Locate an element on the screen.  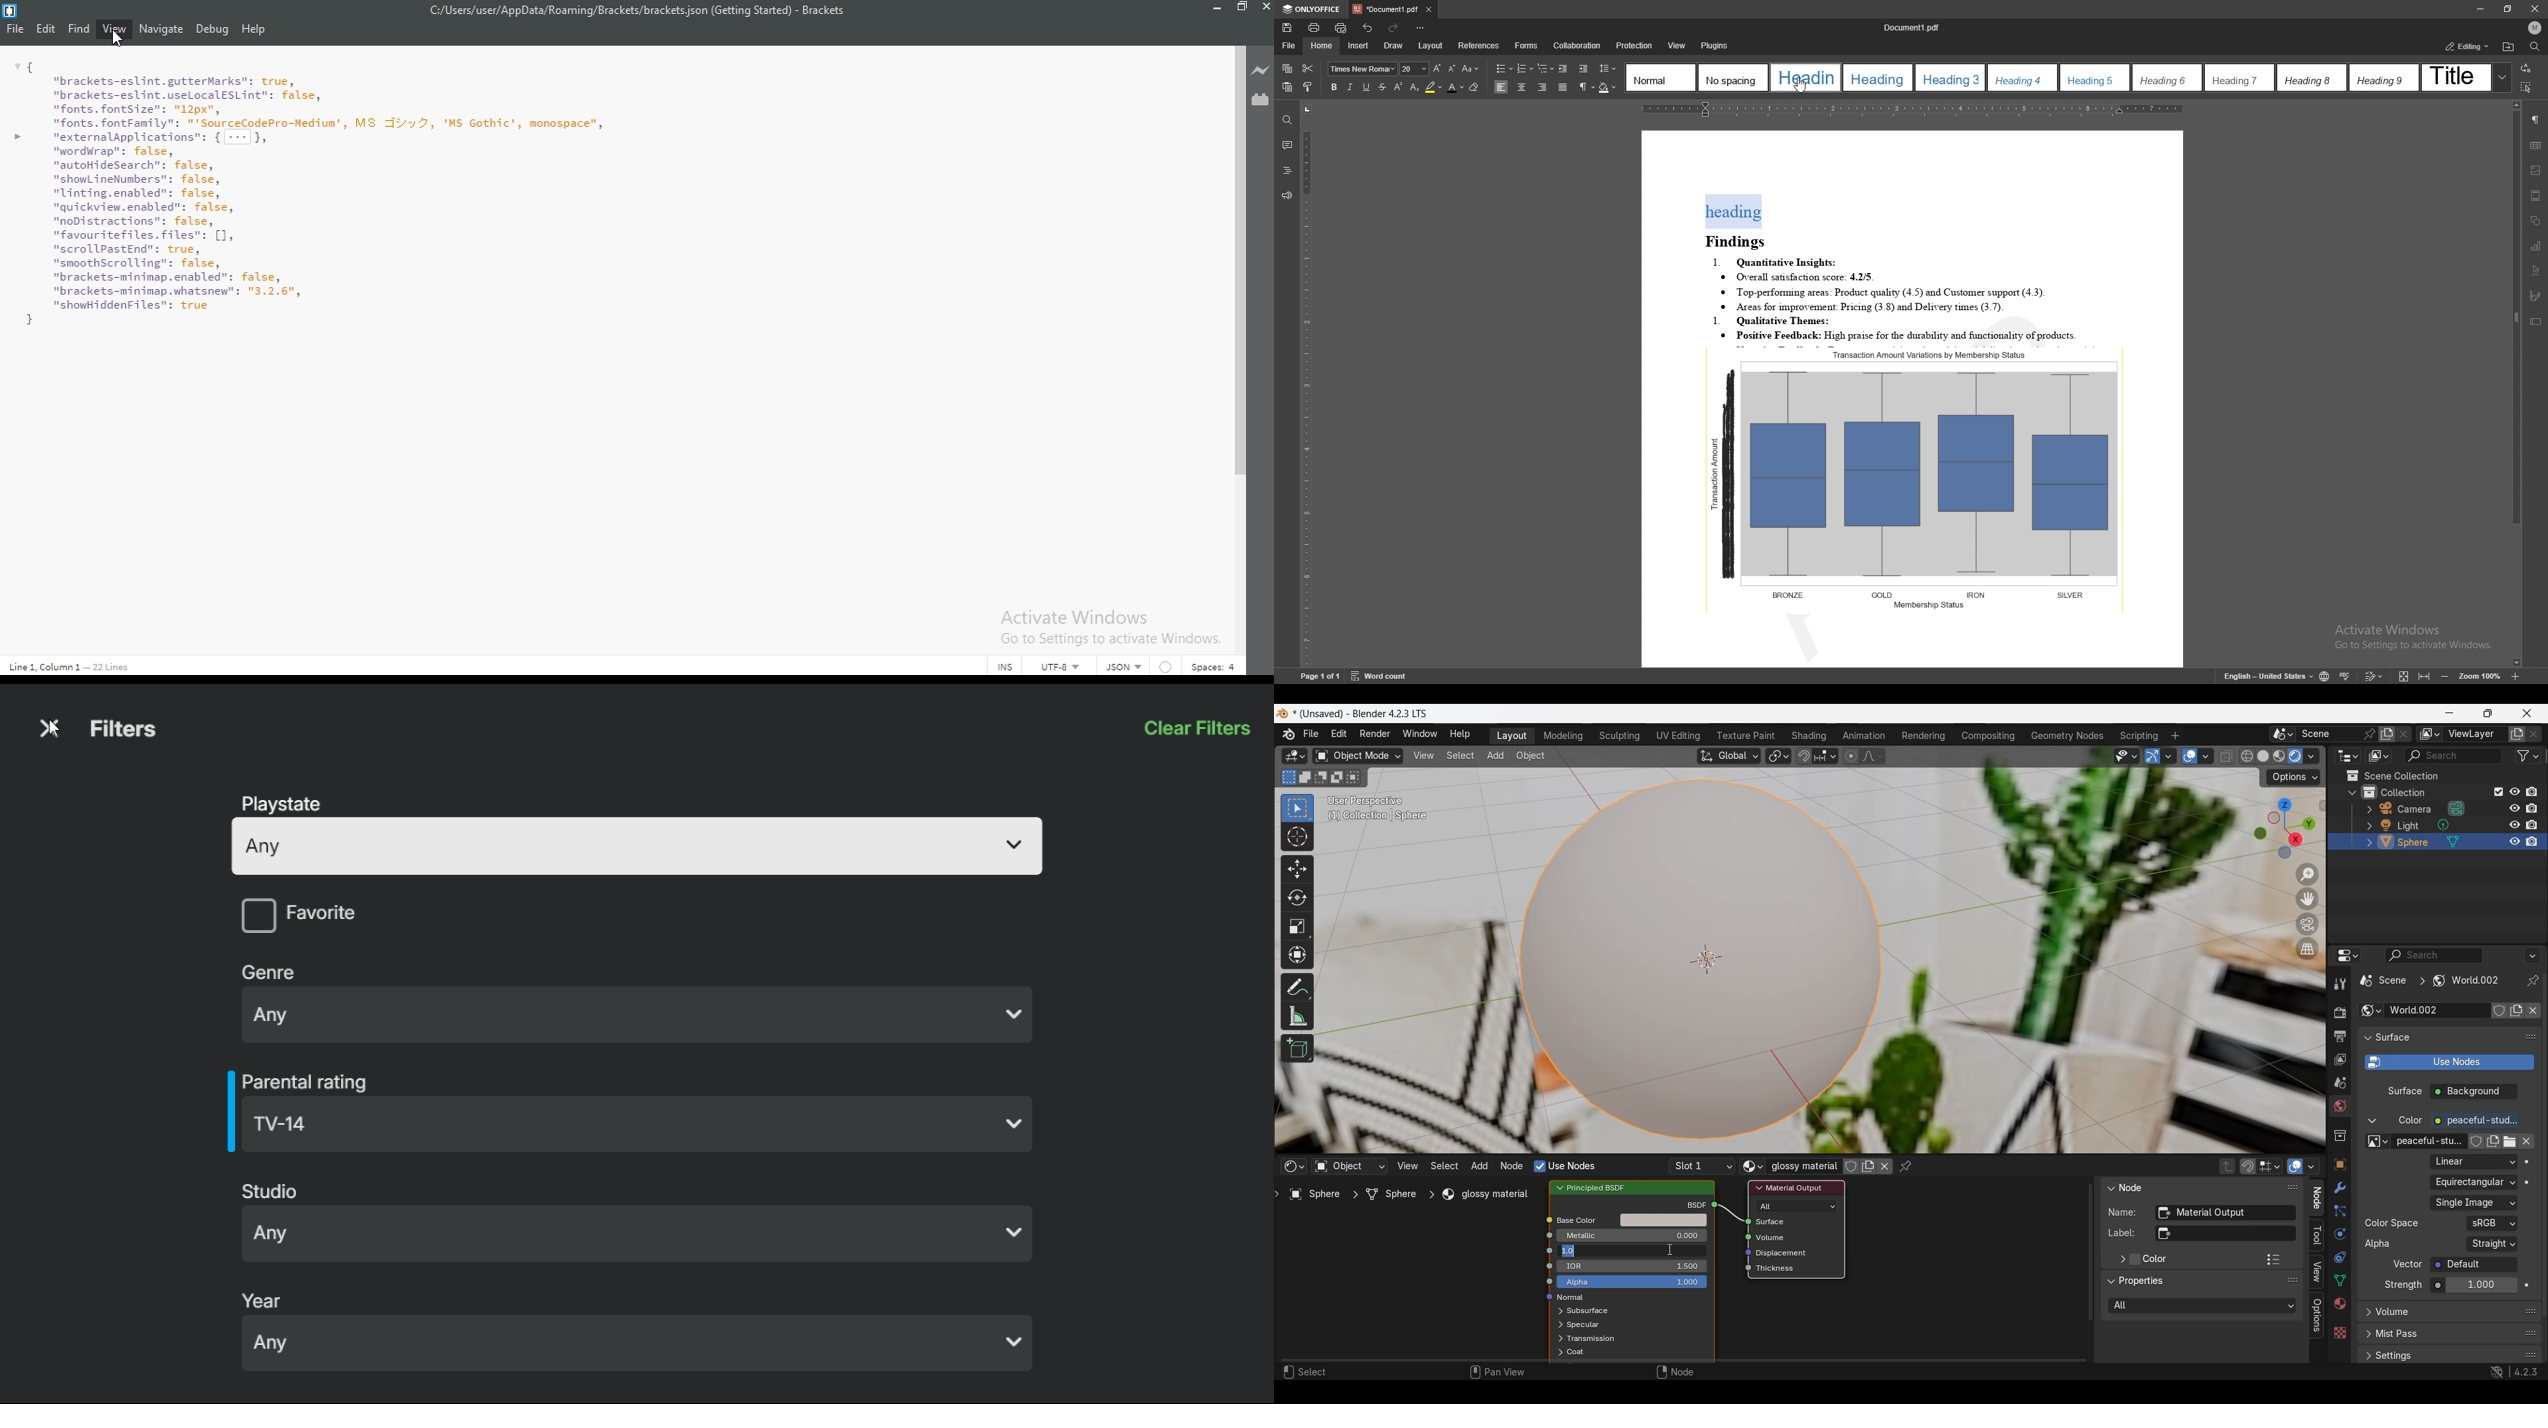
paragraph is located at coordinates (2535, 119).